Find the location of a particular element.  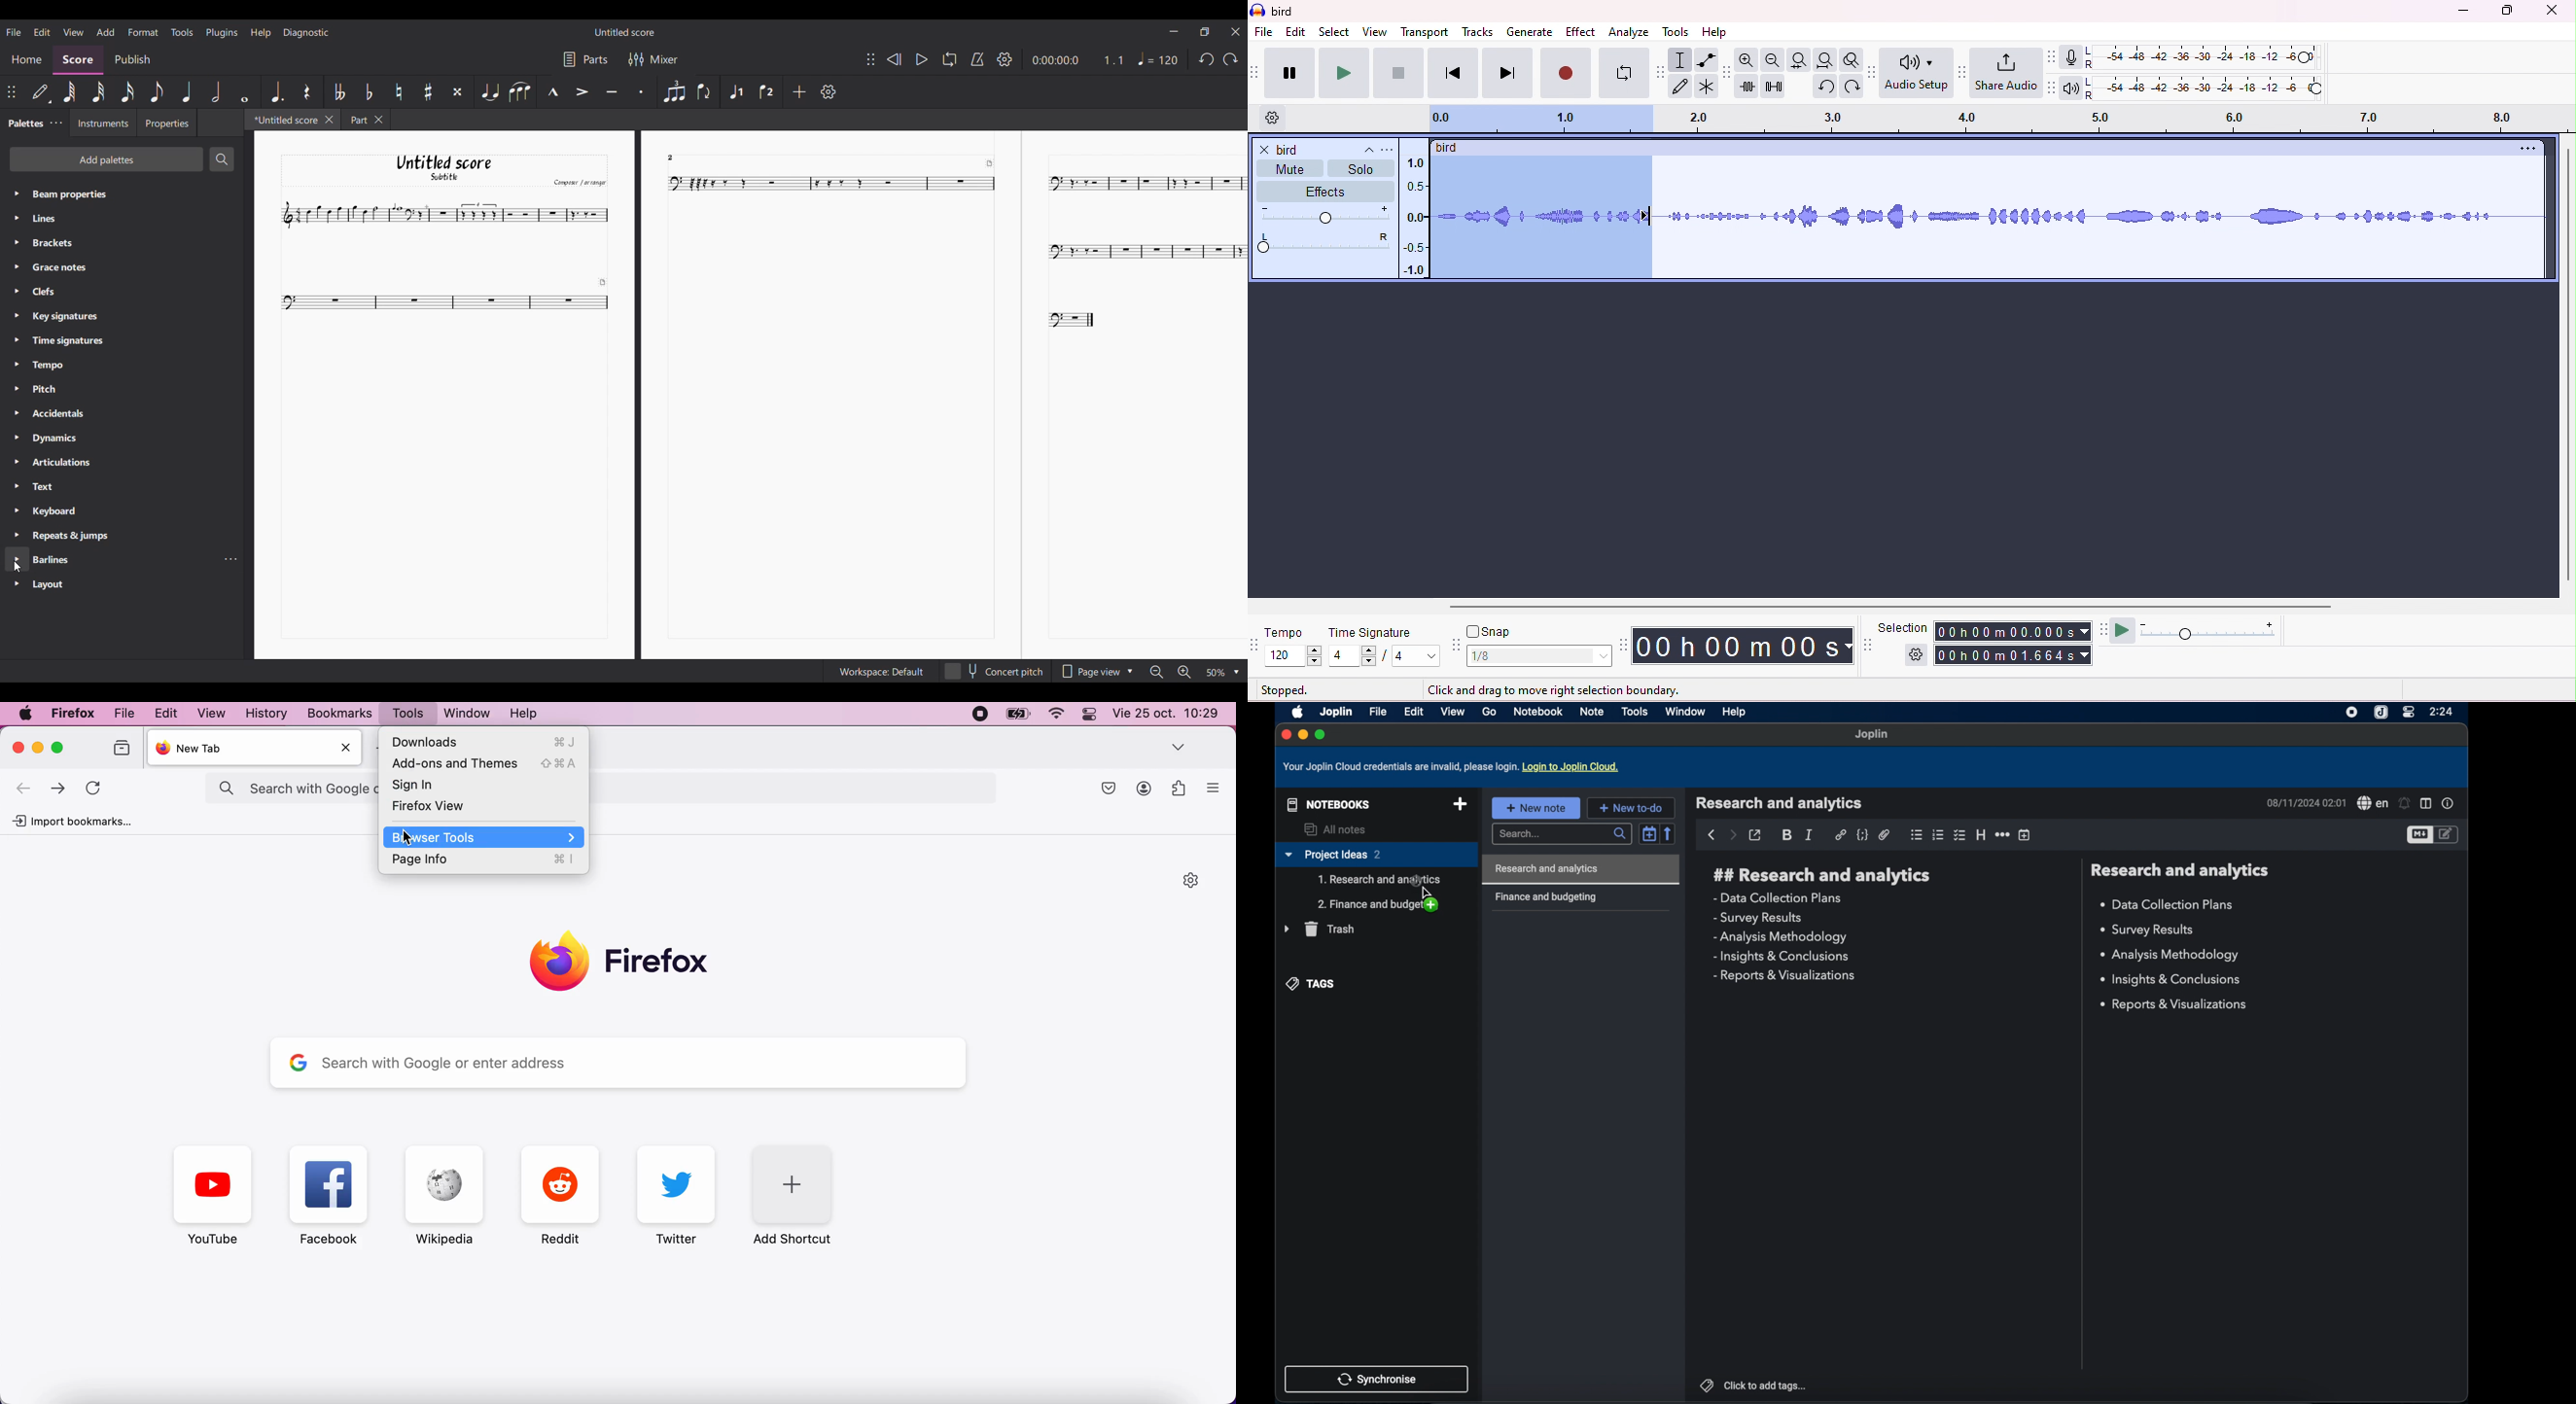

Zoom in is located at coordinates (1185, 671).